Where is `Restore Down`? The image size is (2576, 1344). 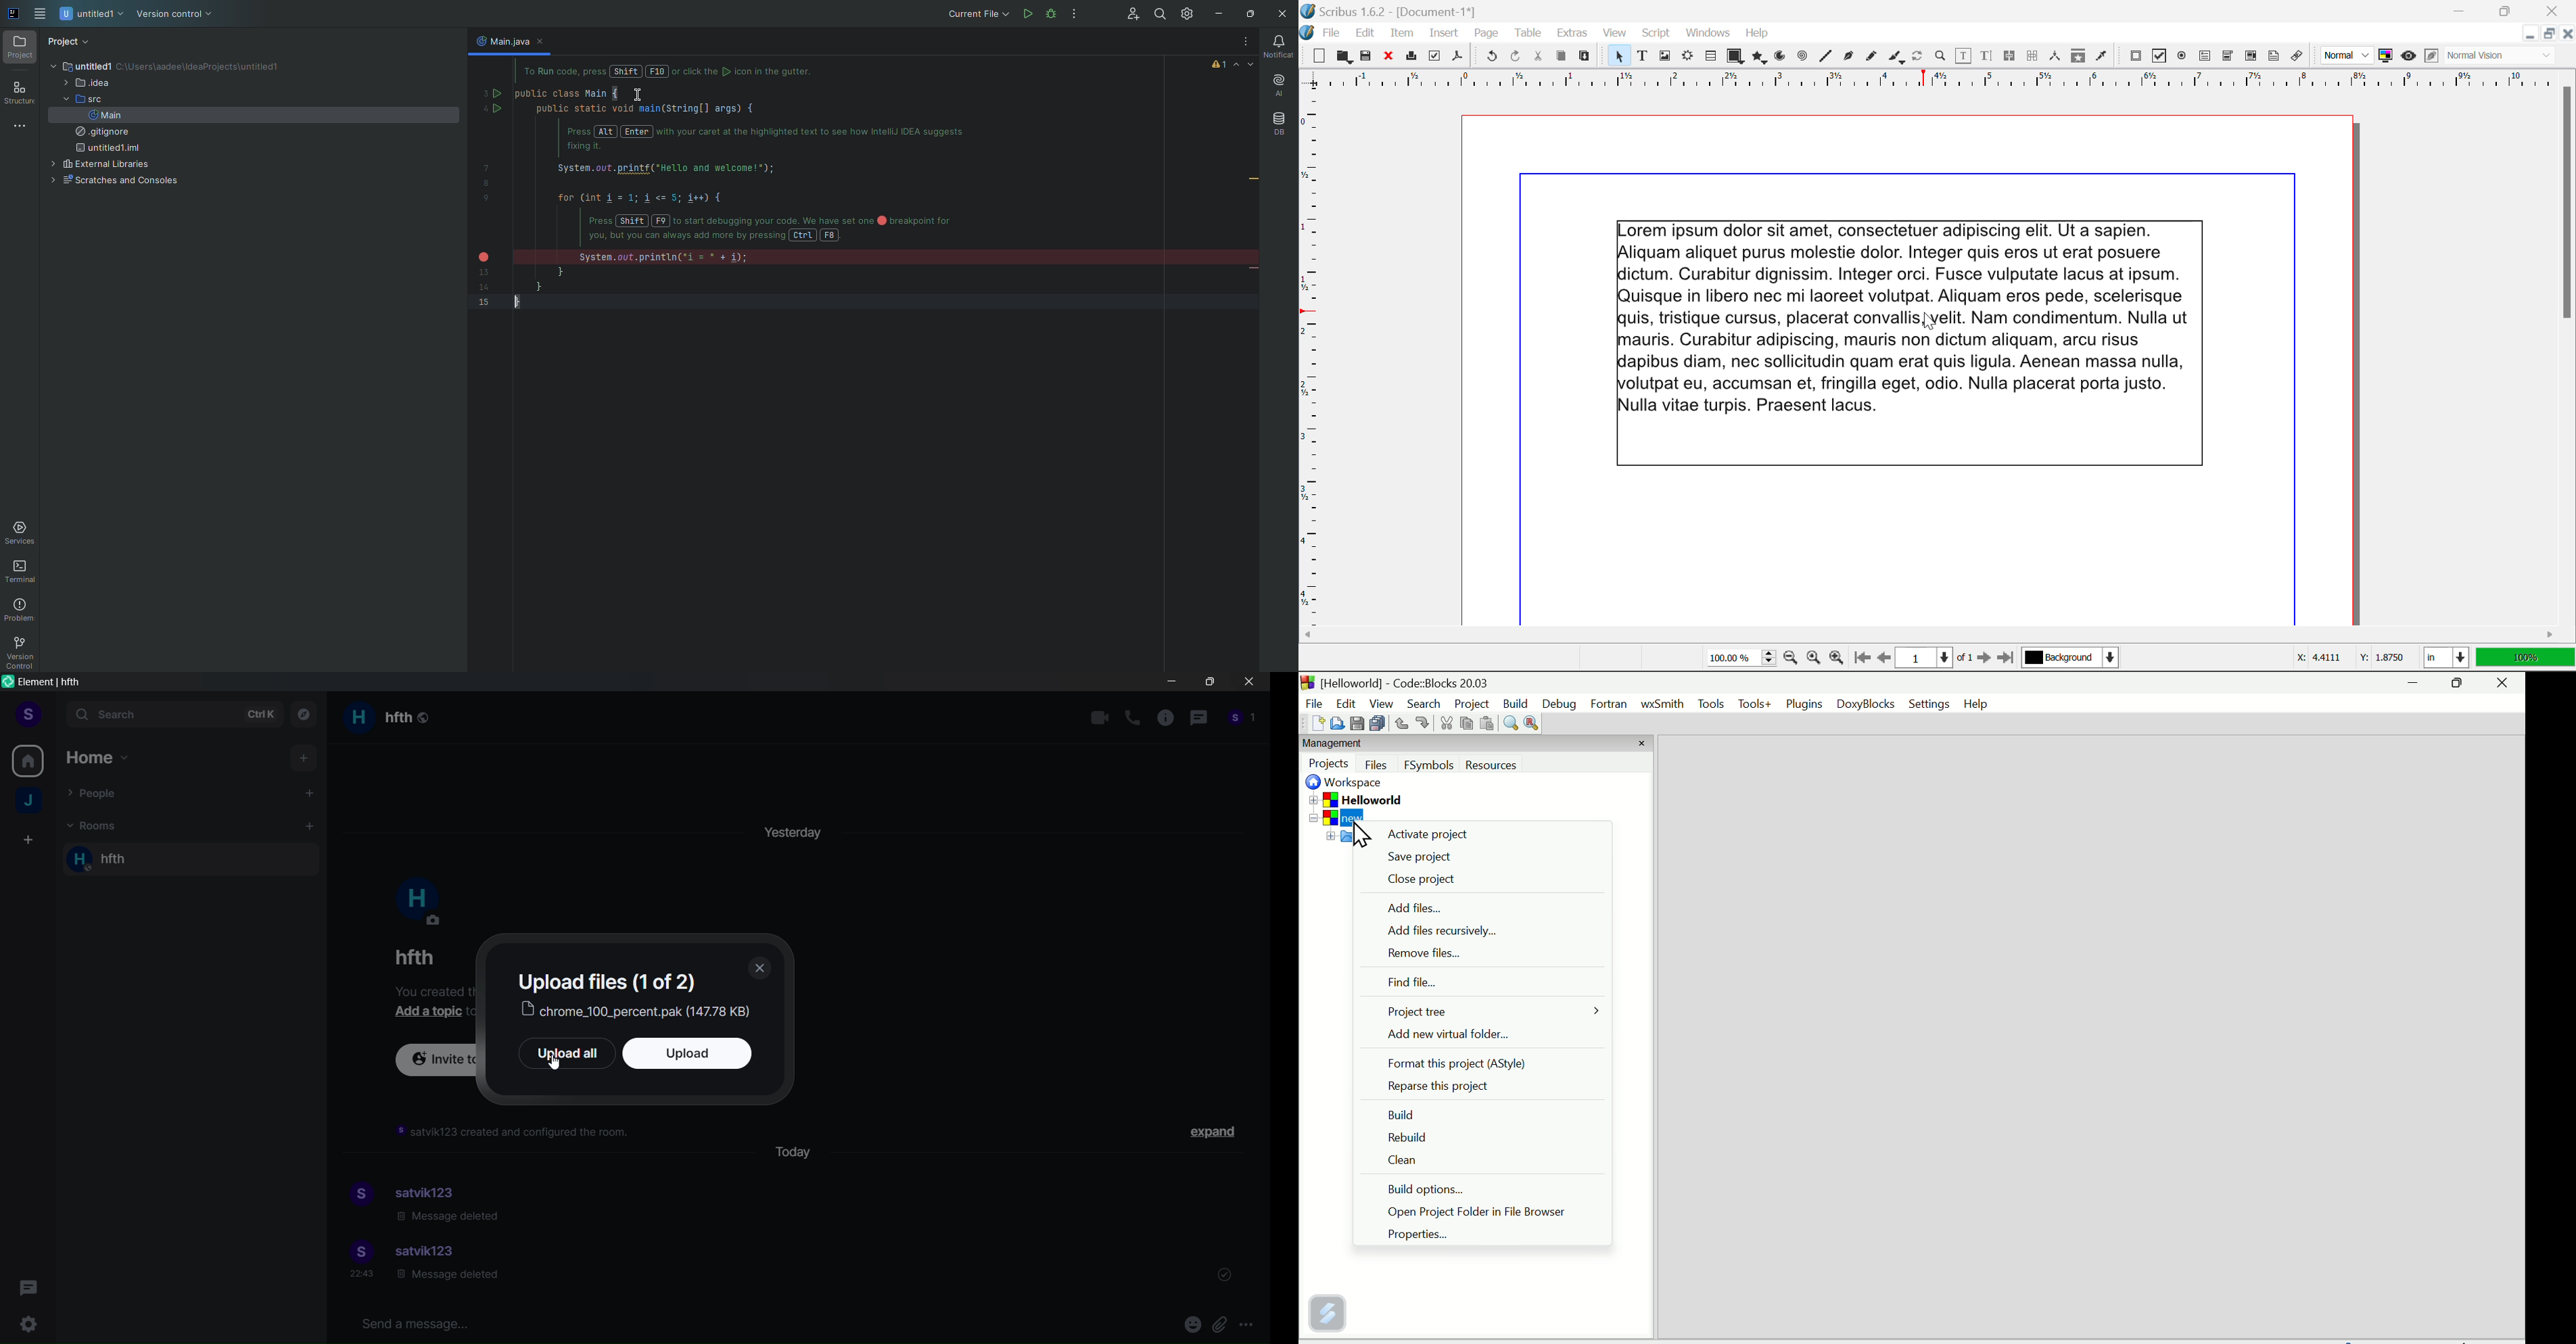
Restore Down is located at coordinates (2529, 34).